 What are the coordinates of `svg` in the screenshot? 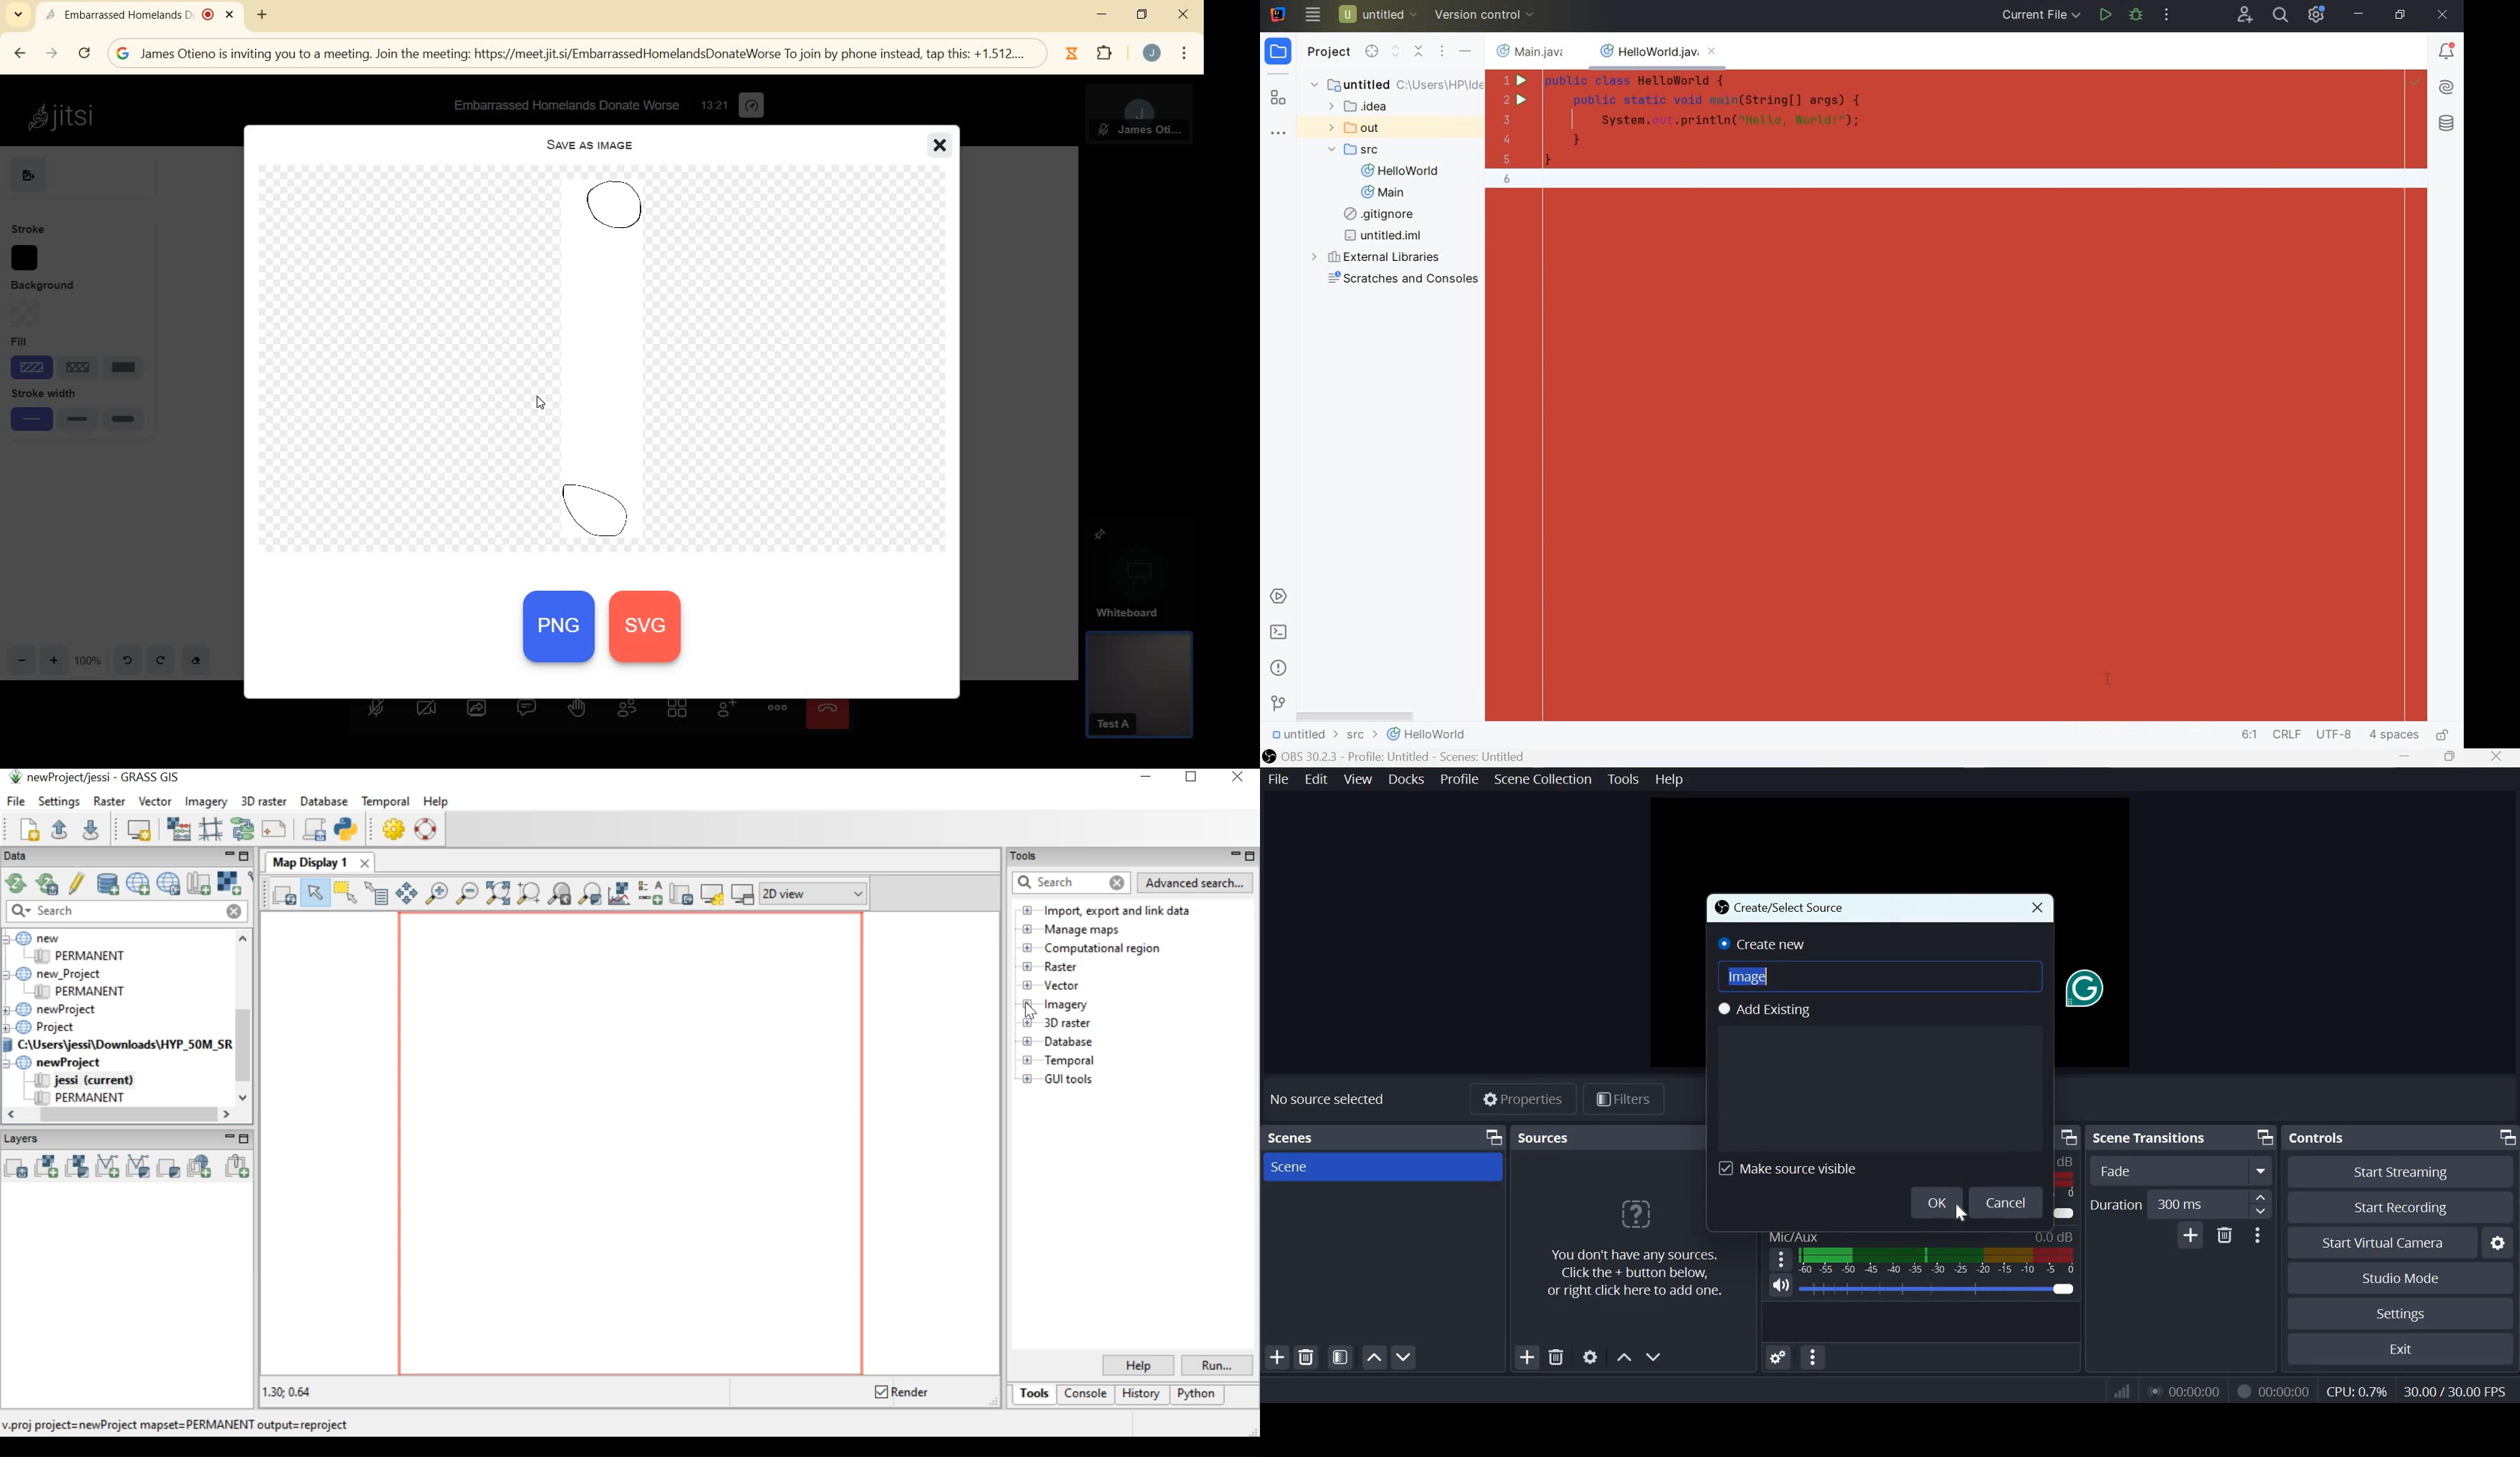 It's located at (645, 631).